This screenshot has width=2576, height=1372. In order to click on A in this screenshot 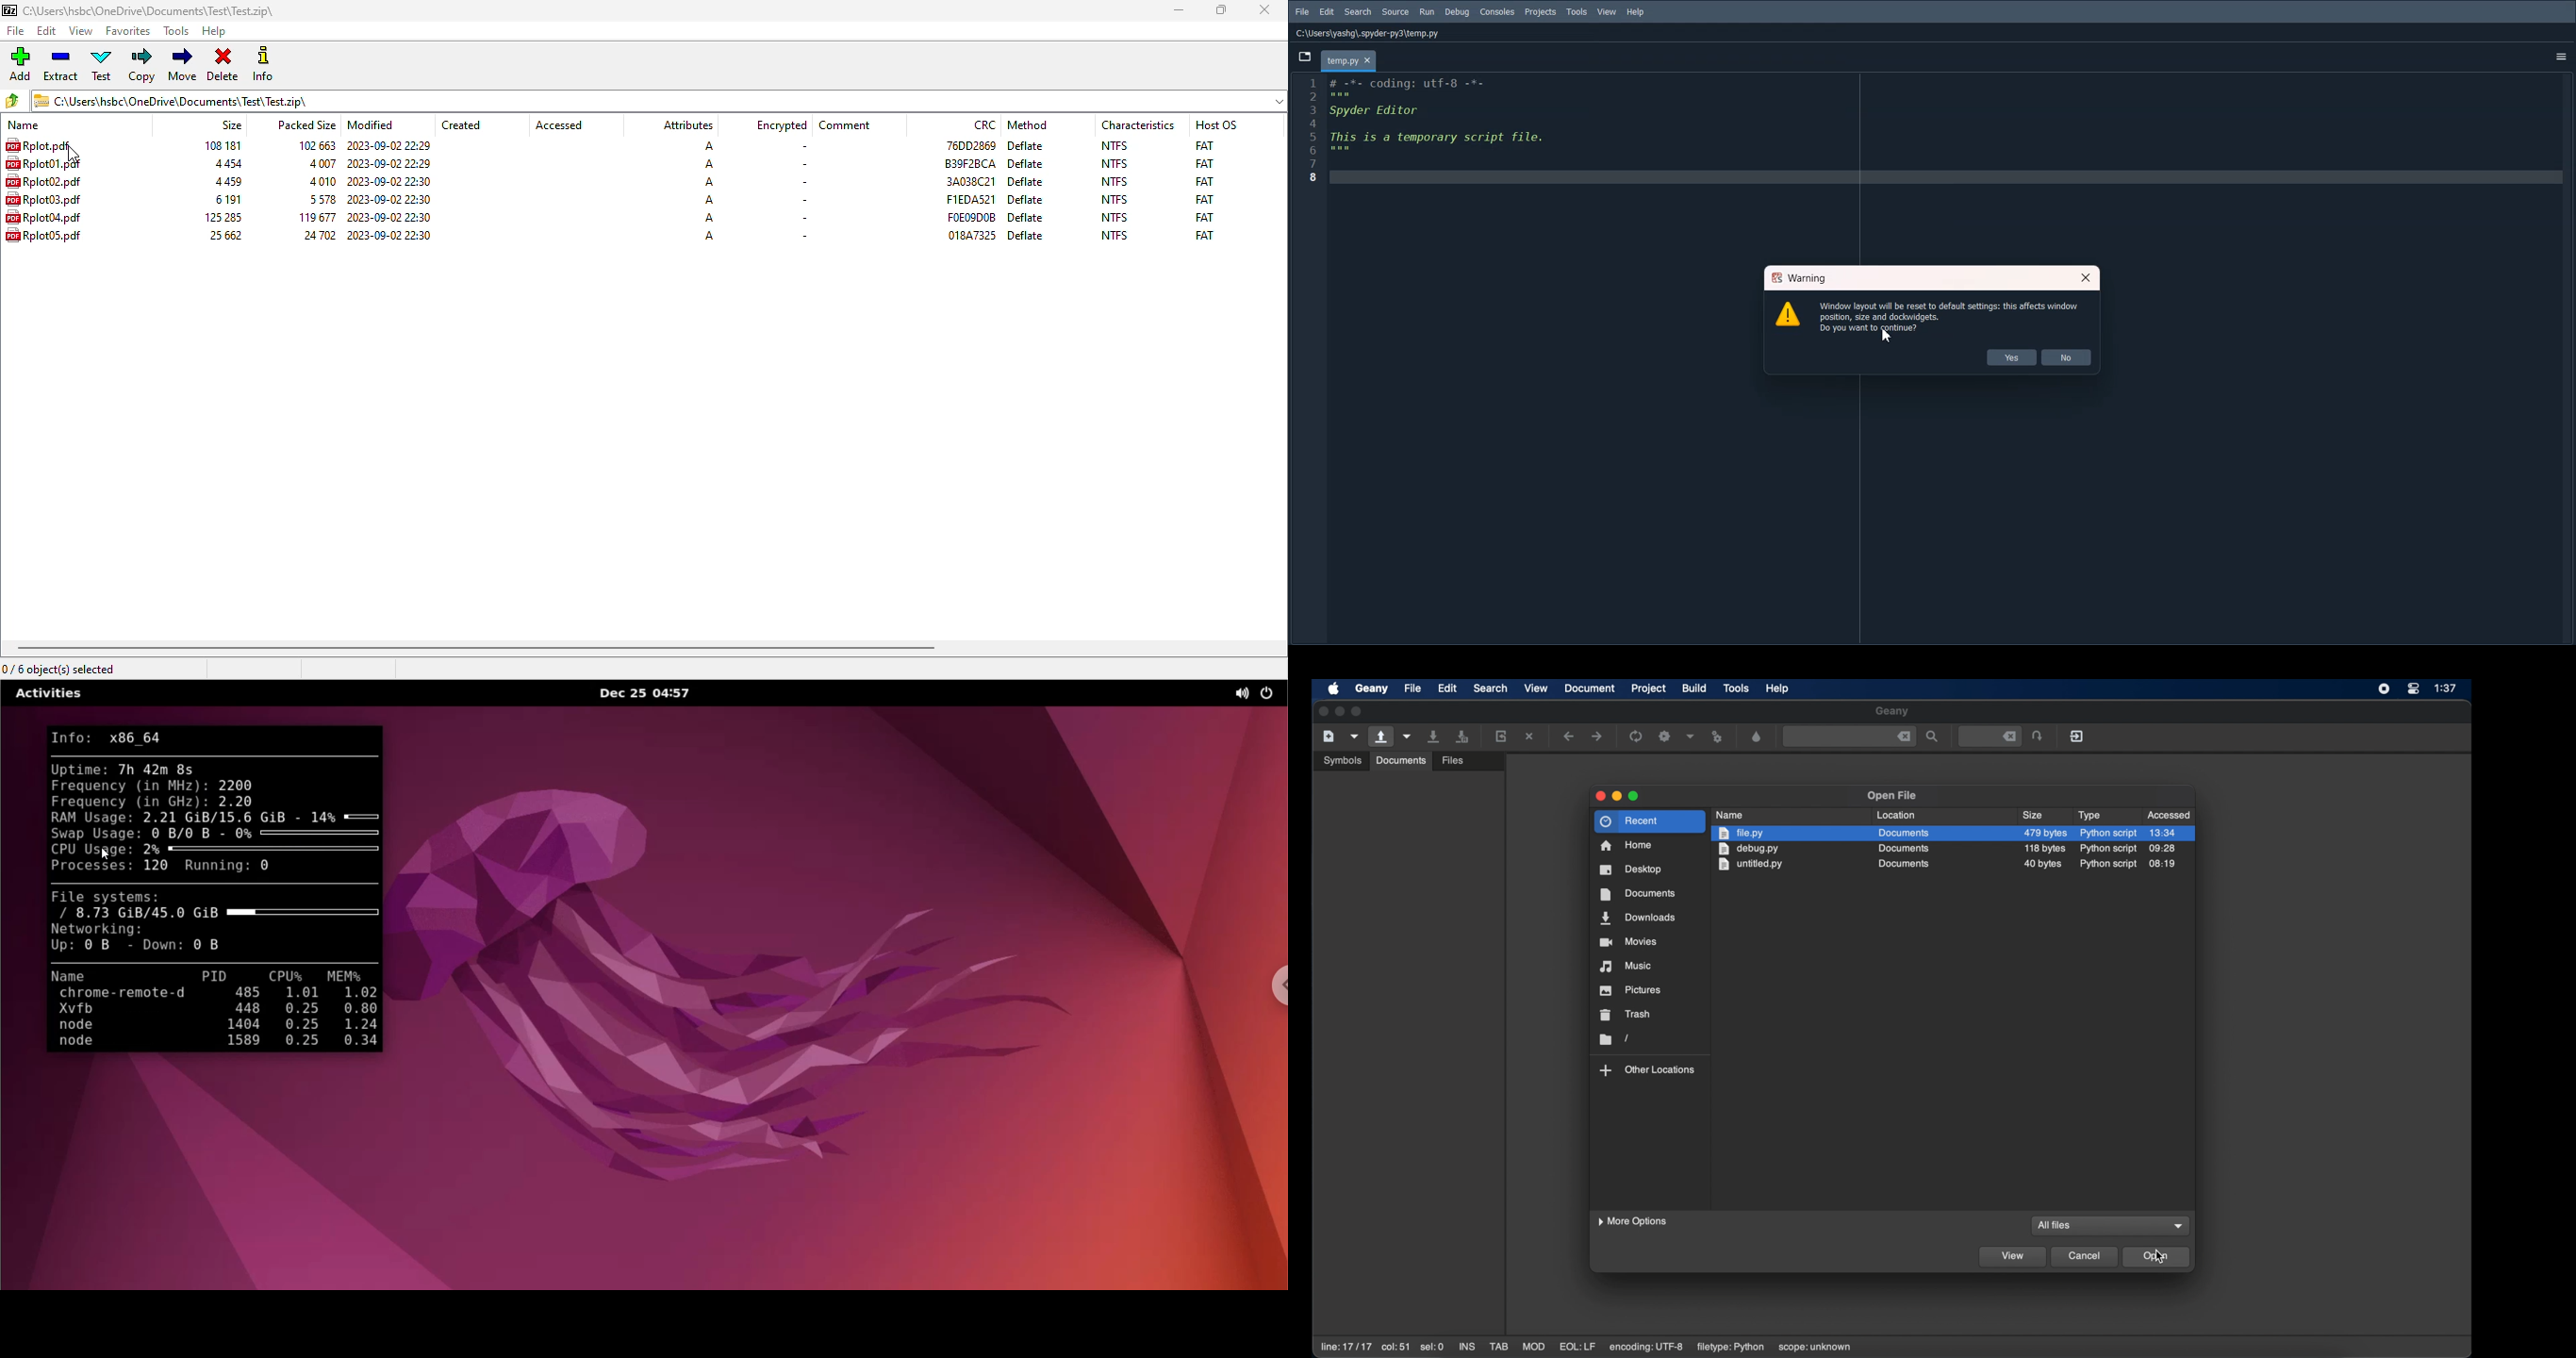, I will do `click(709, 164)`.